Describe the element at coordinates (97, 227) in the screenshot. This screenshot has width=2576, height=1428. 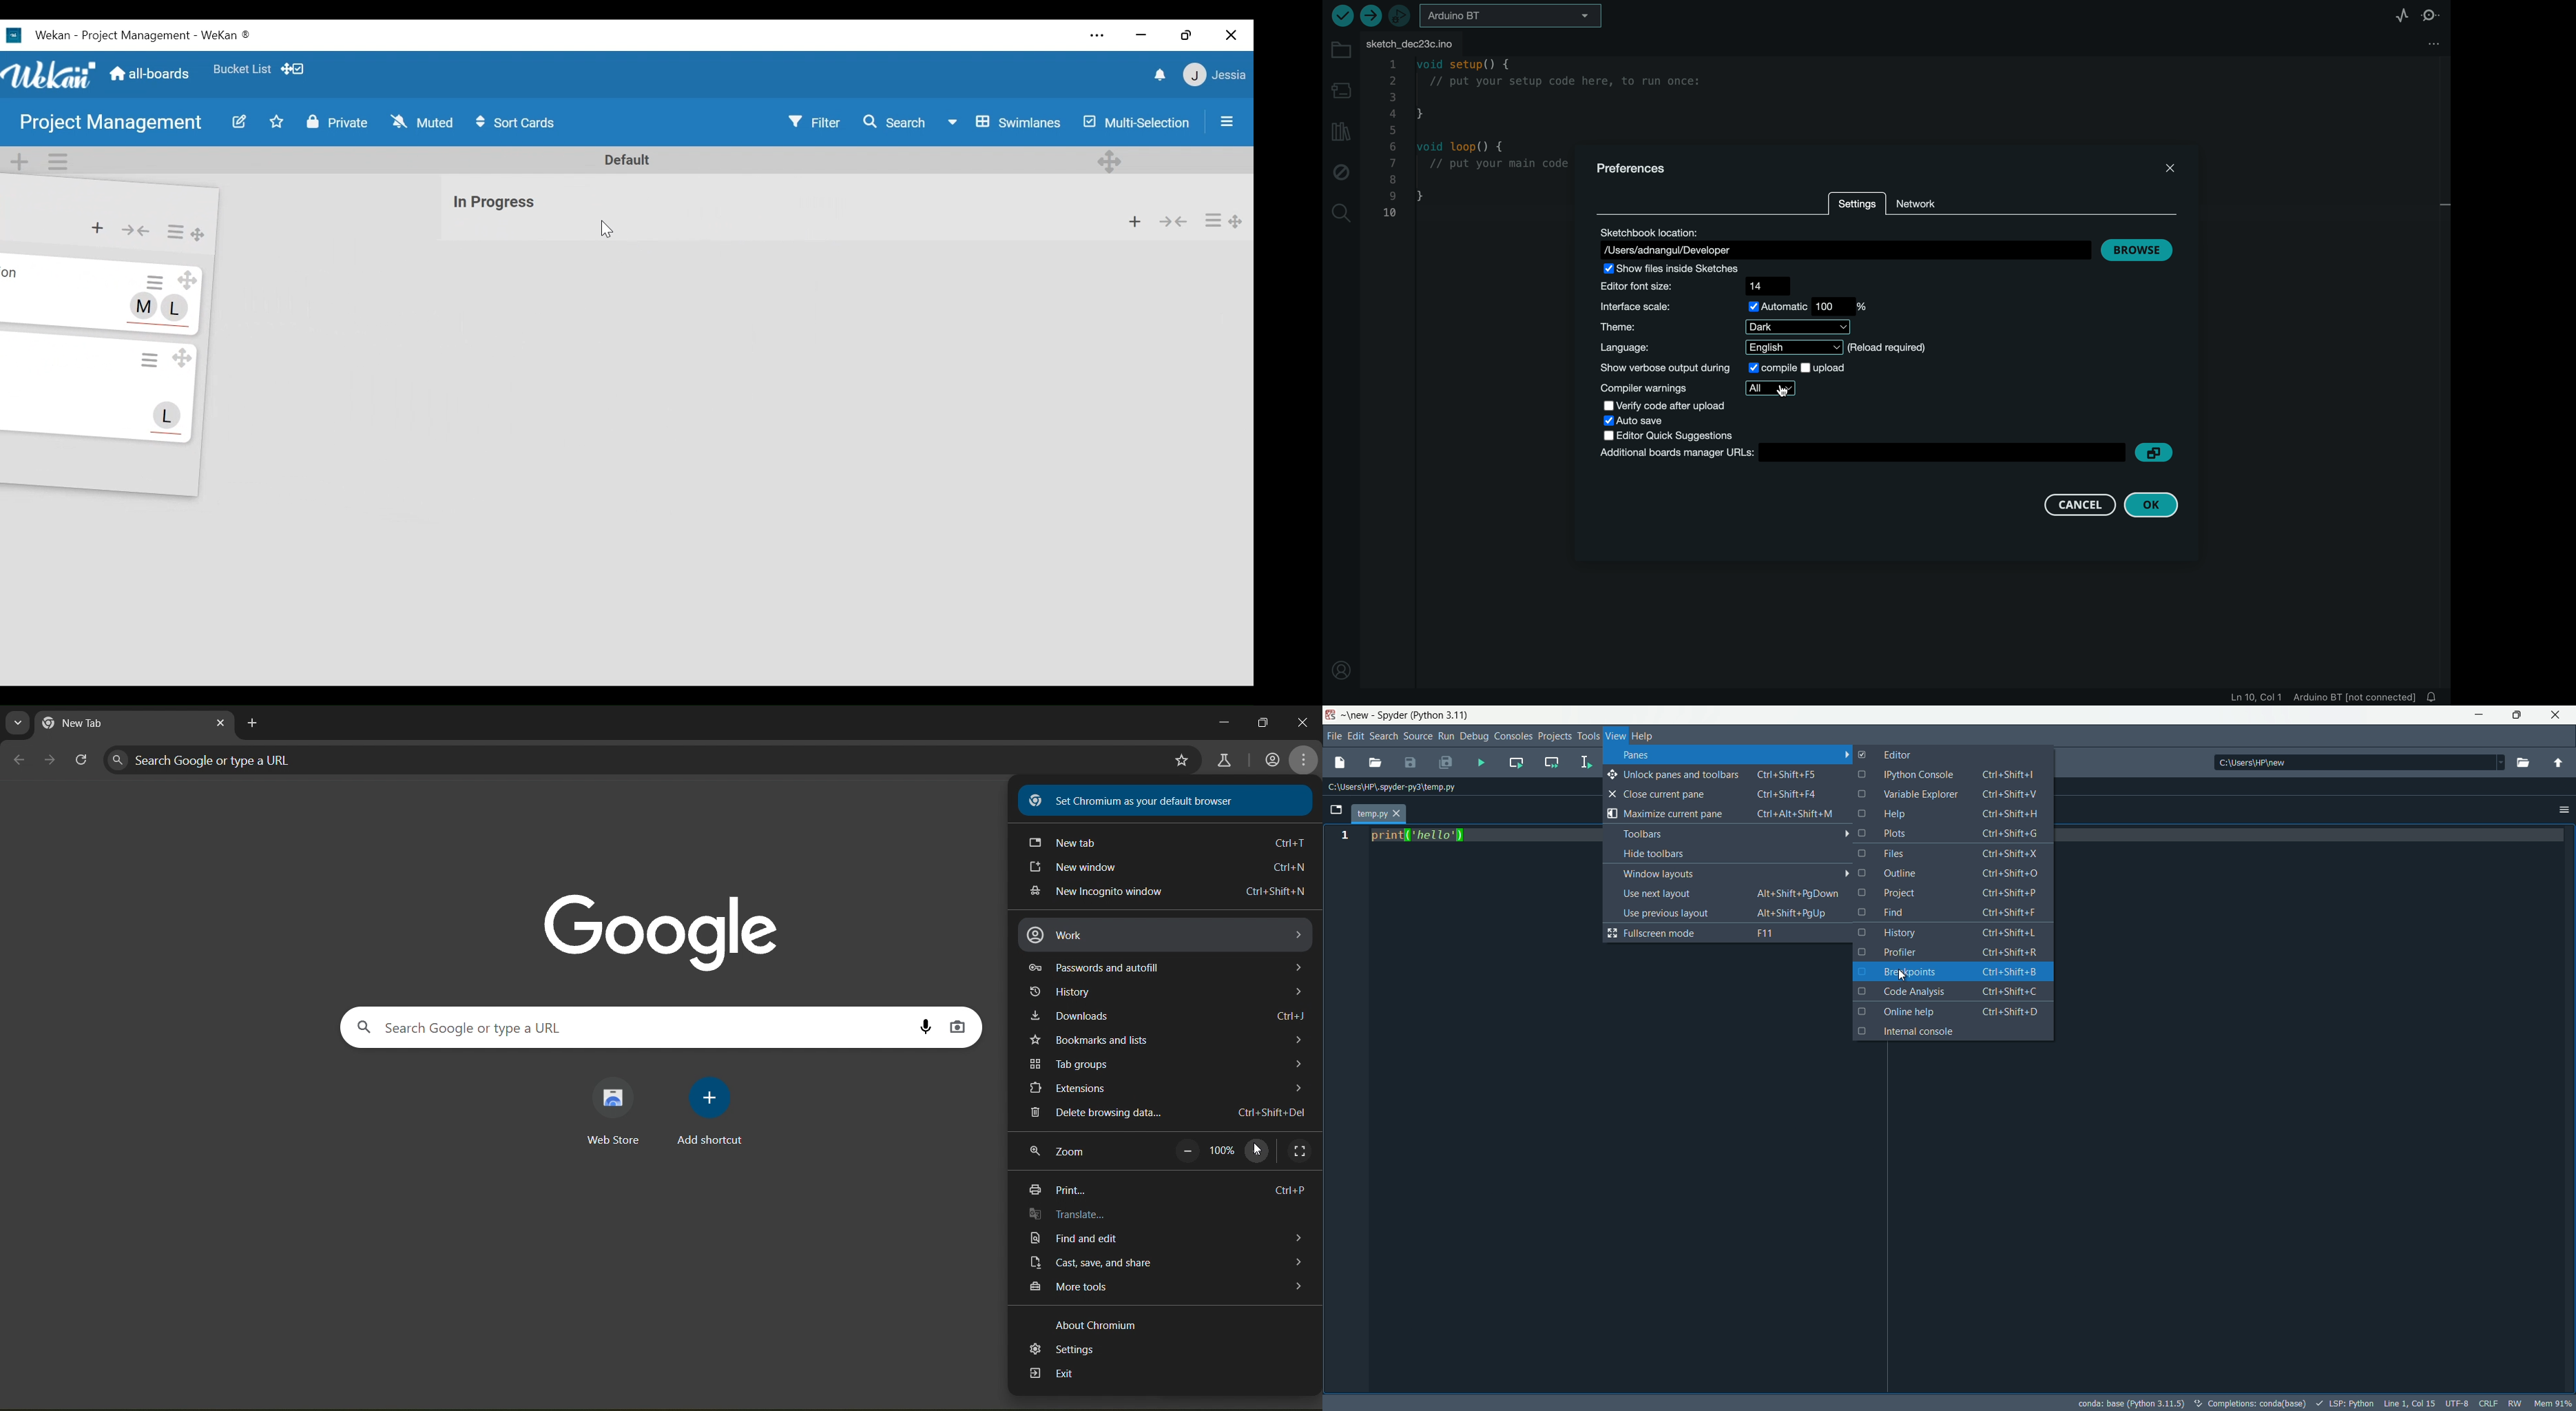
I see `Add card to the top of list` at that location.